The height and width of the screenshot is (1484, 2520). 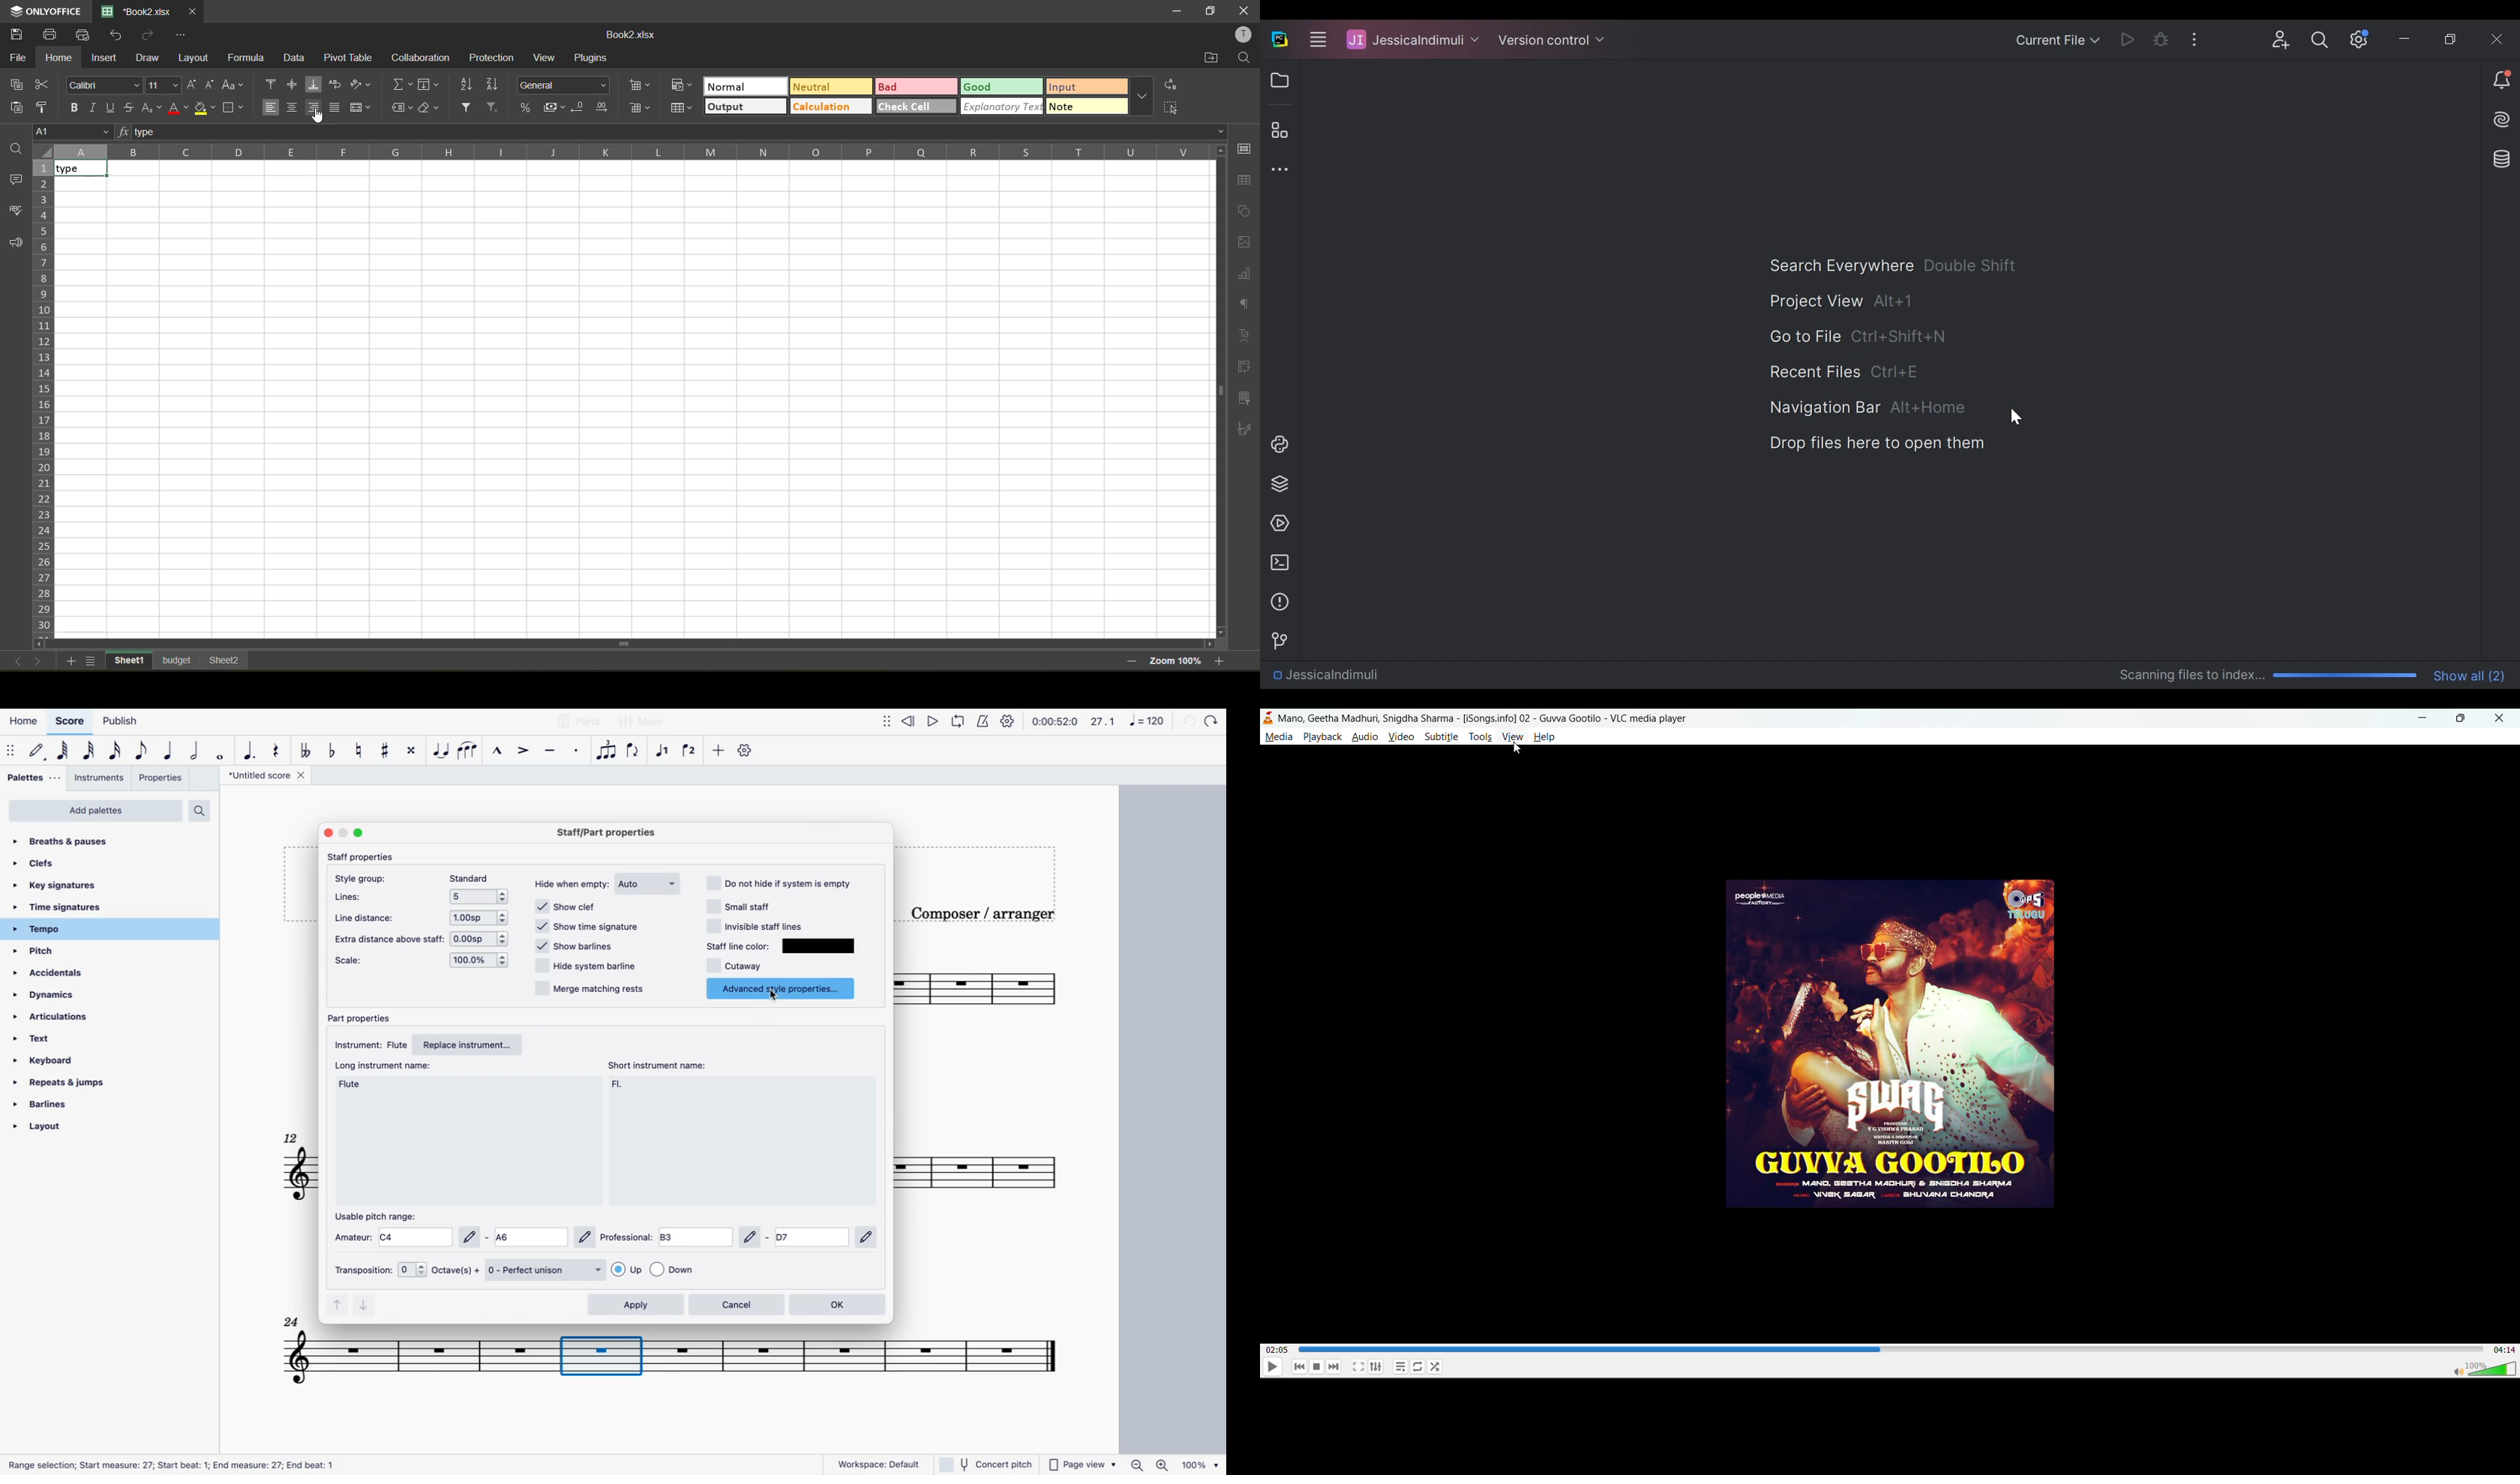 I want to click on move left, so click(x=42, y=644).